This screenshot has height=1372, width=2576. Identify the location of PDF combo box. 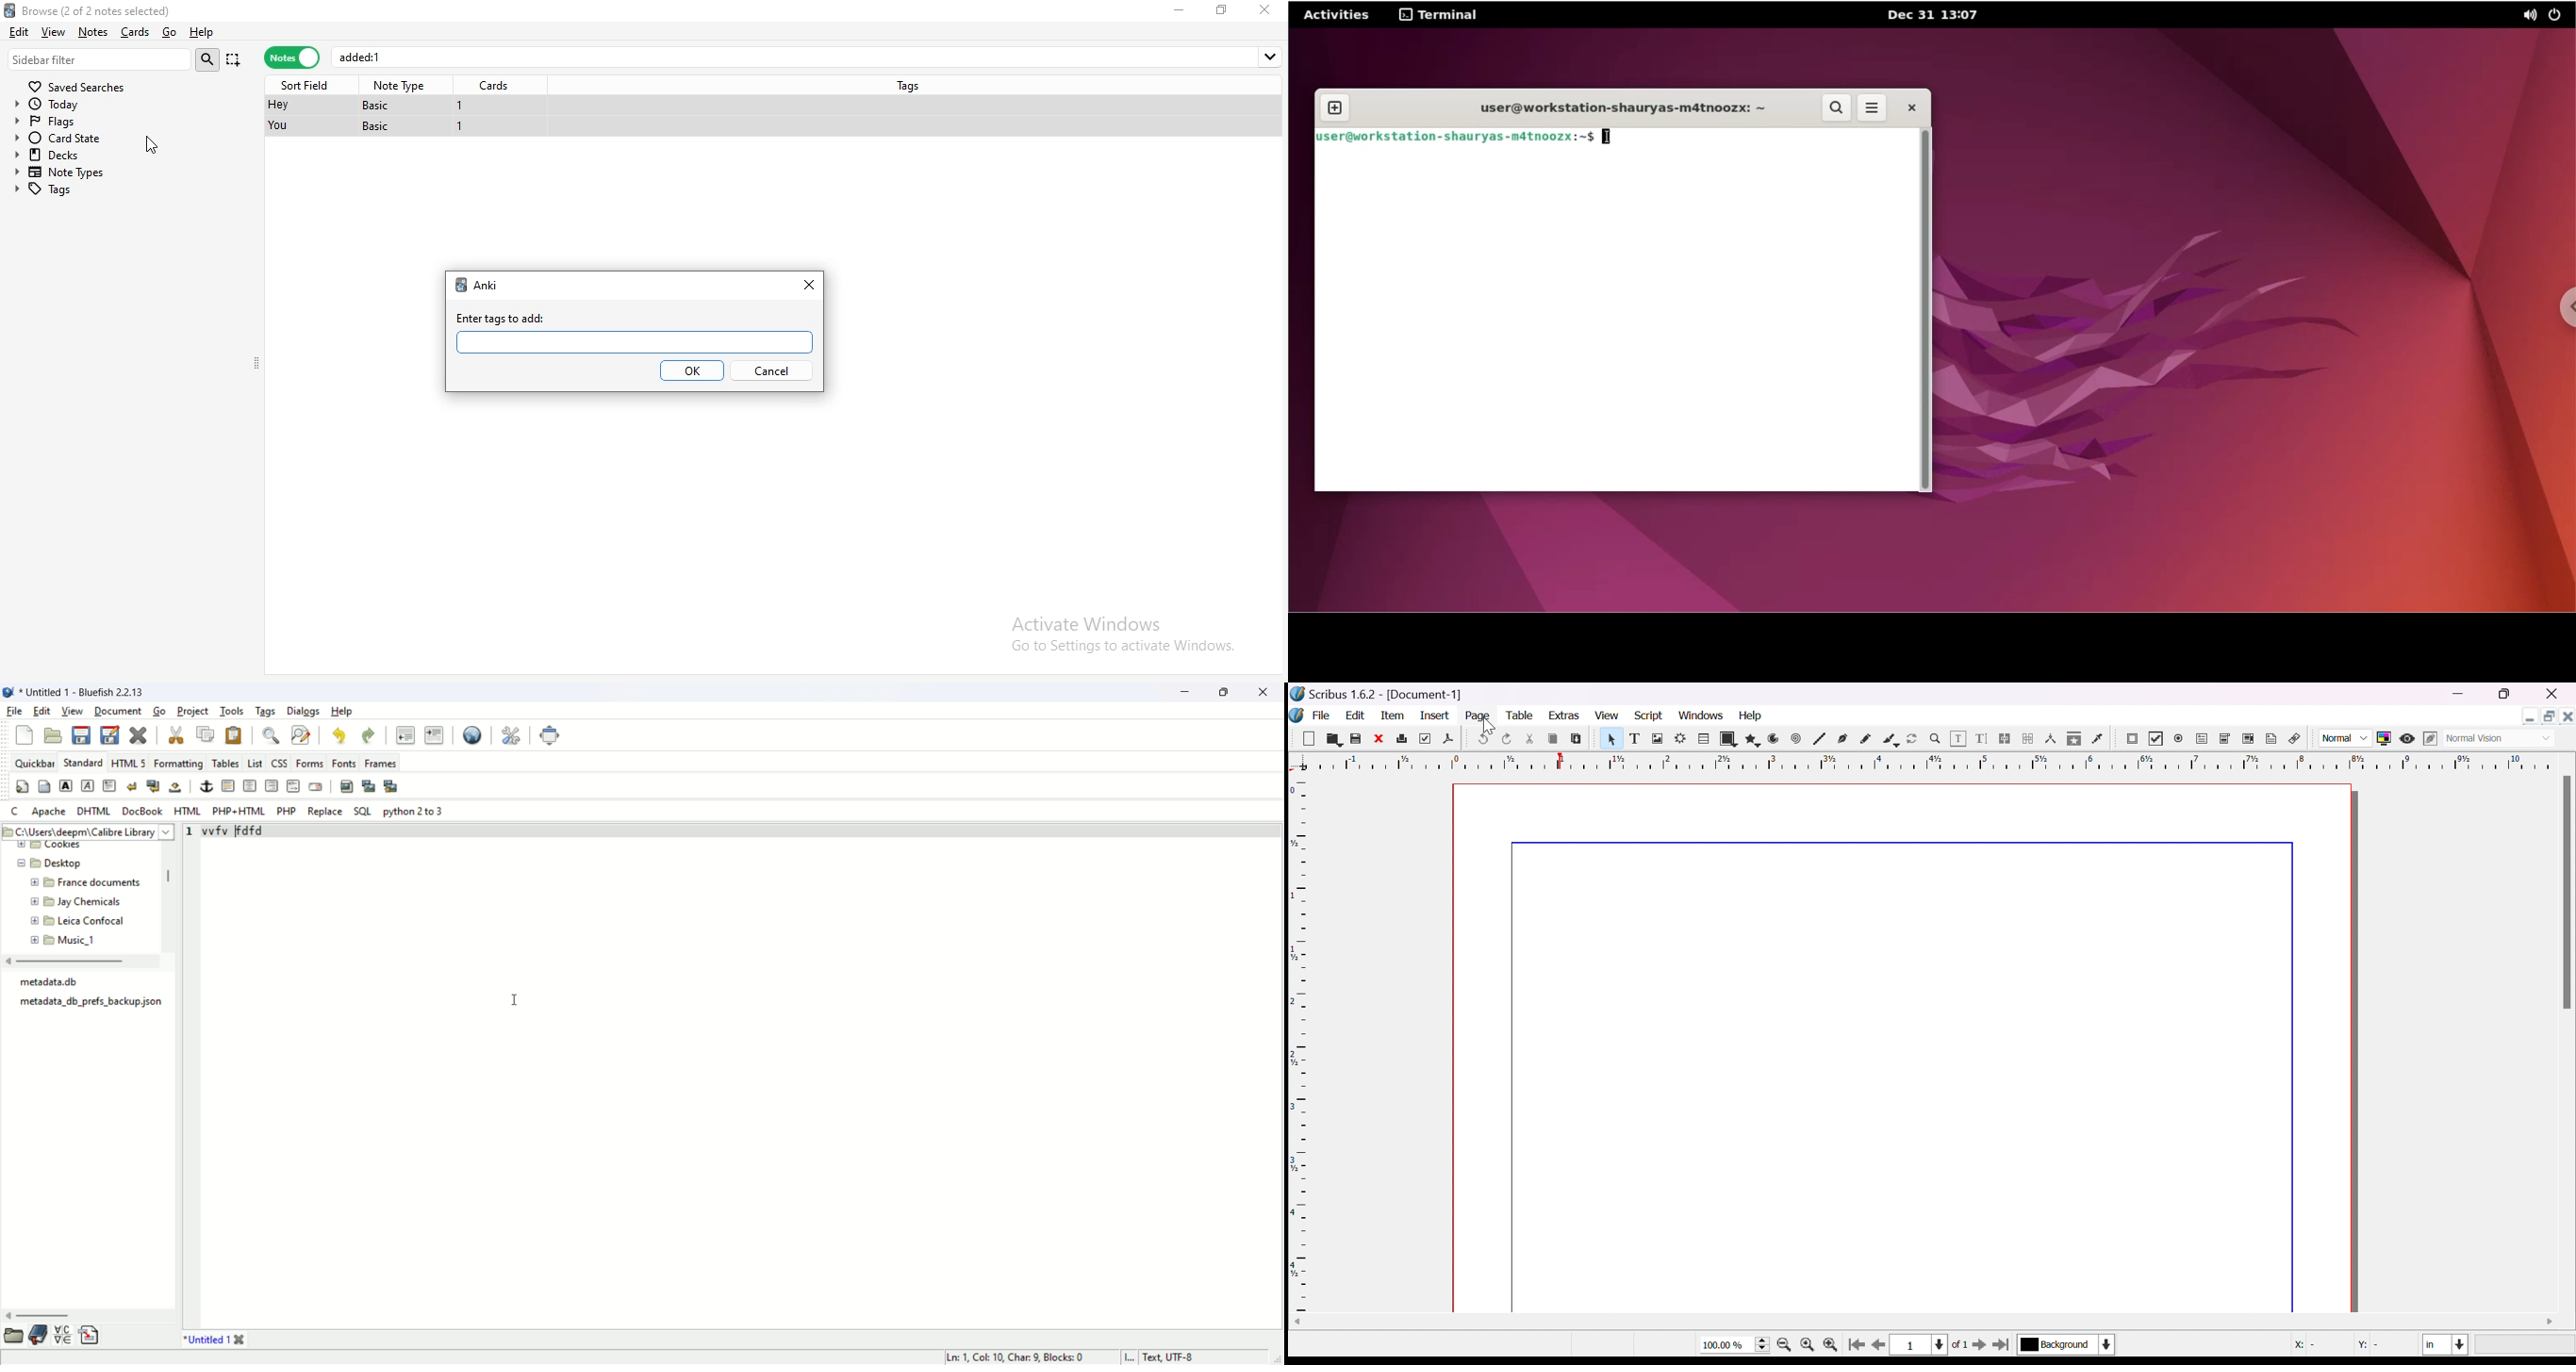
(2225, 740).